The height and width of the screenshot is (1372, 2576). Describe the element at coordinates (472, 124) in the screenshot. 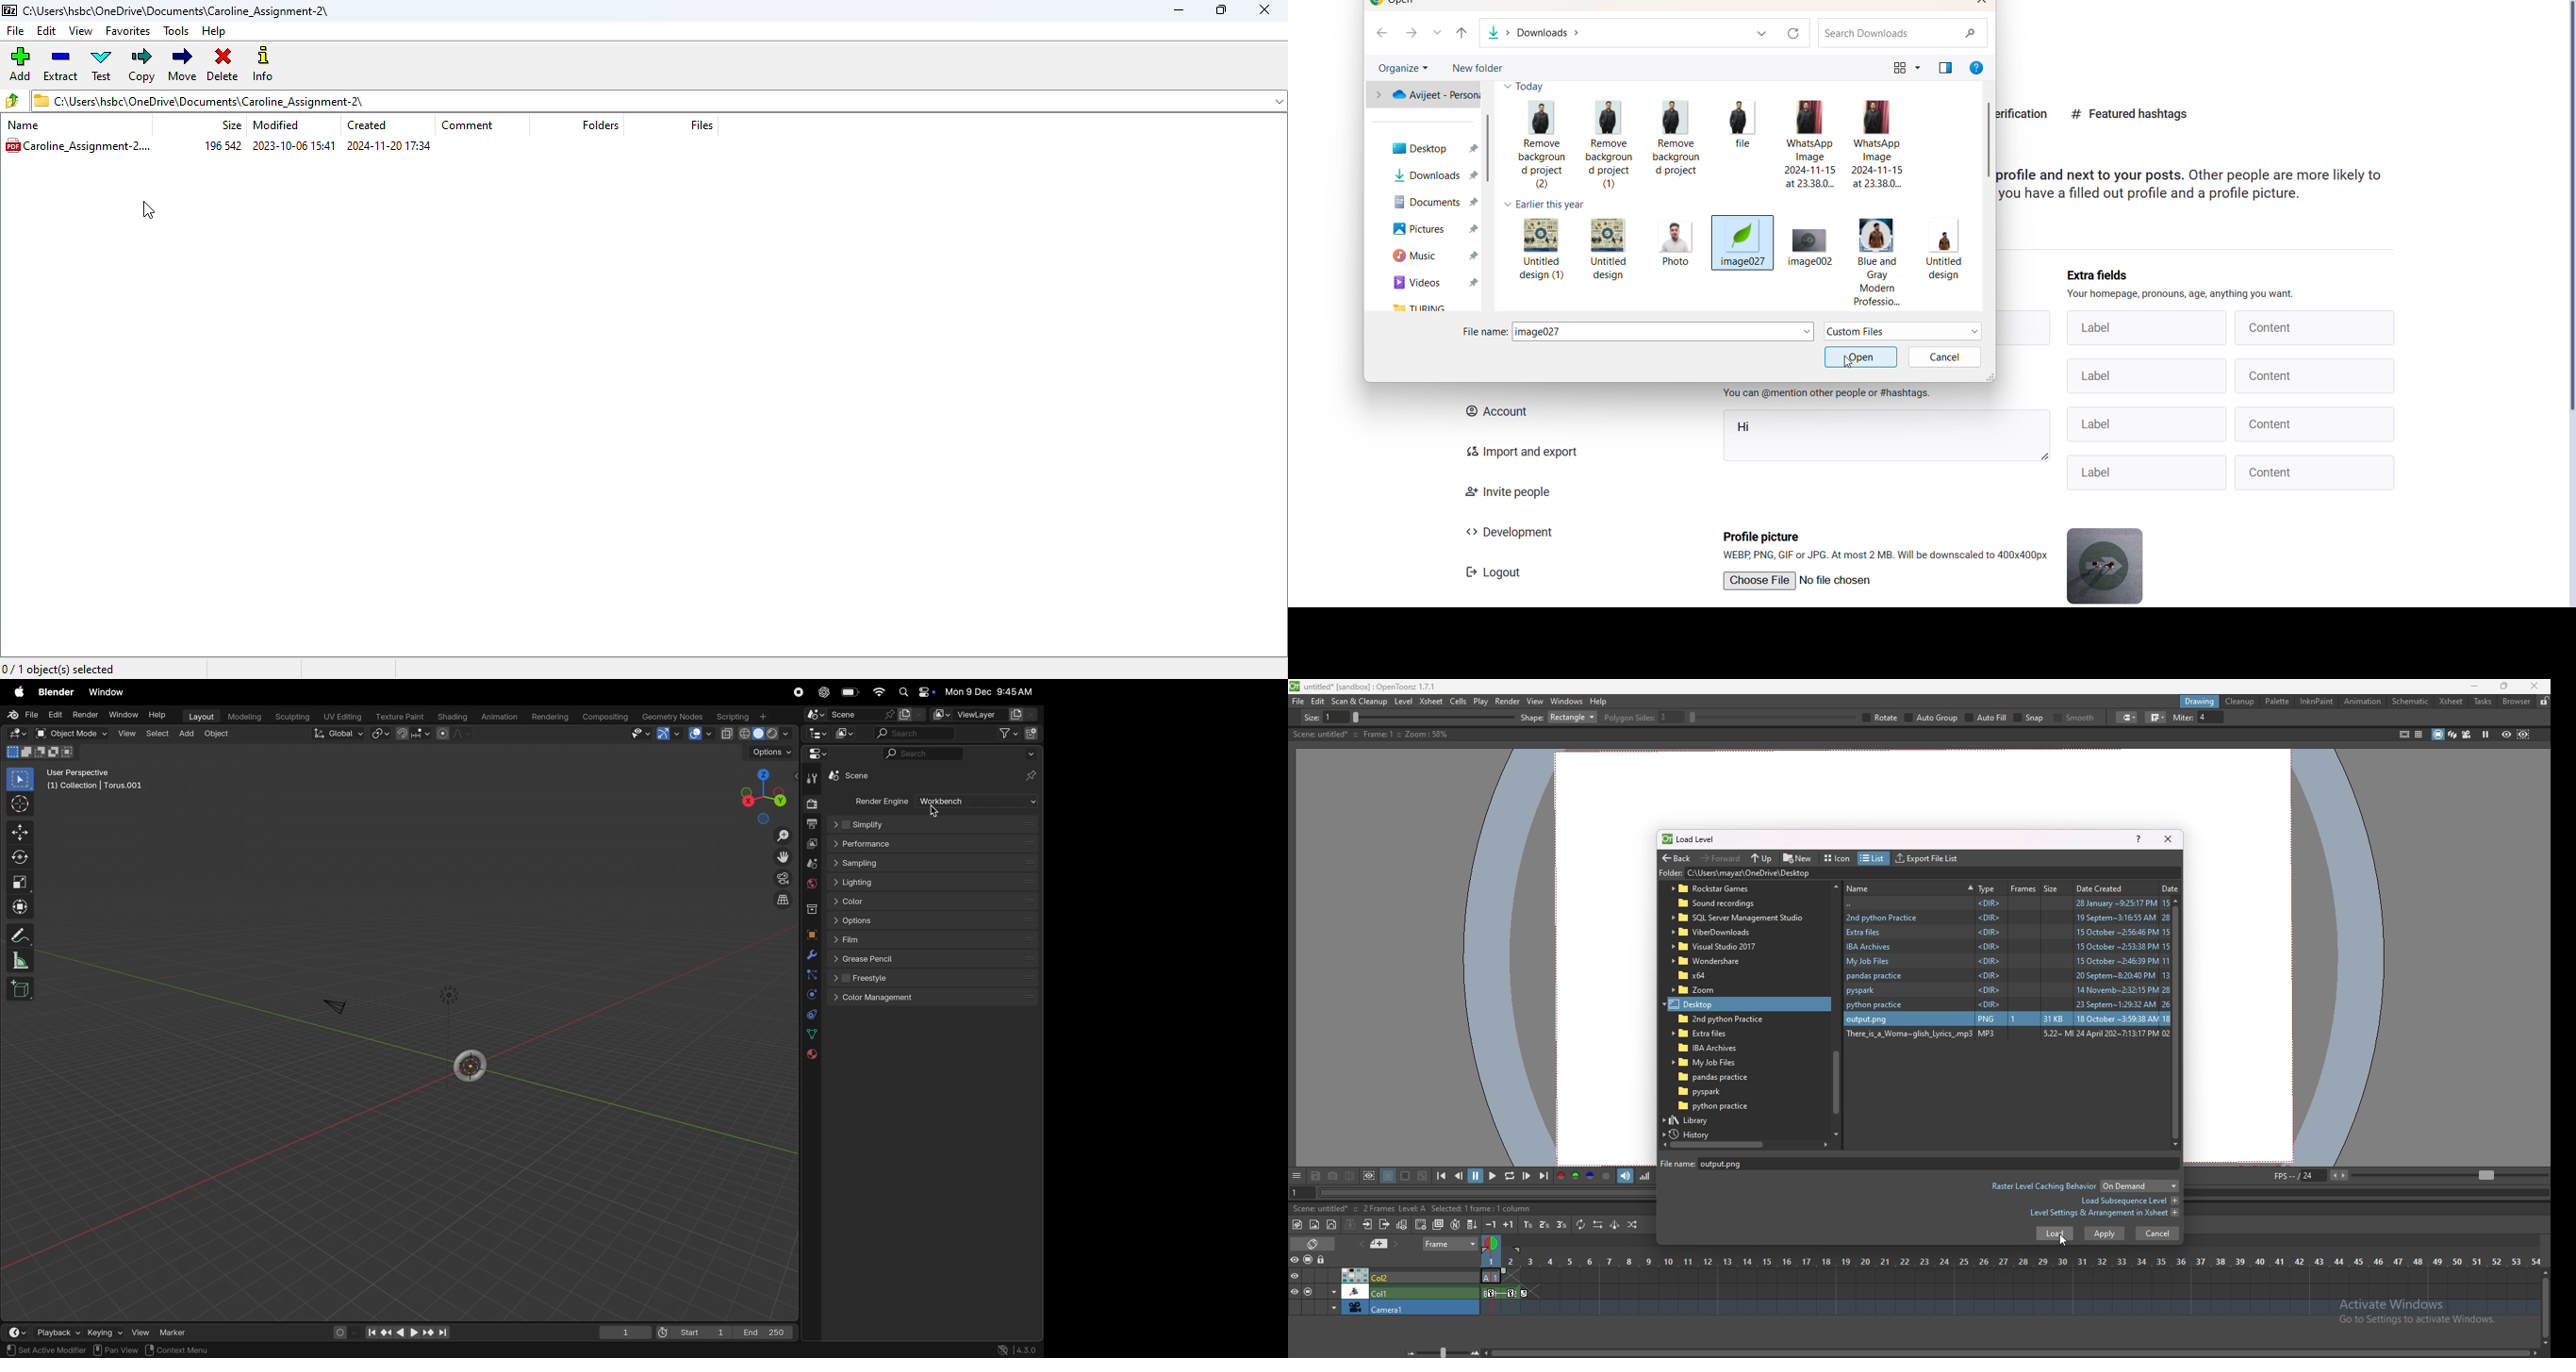

I see `Comment` at that location.